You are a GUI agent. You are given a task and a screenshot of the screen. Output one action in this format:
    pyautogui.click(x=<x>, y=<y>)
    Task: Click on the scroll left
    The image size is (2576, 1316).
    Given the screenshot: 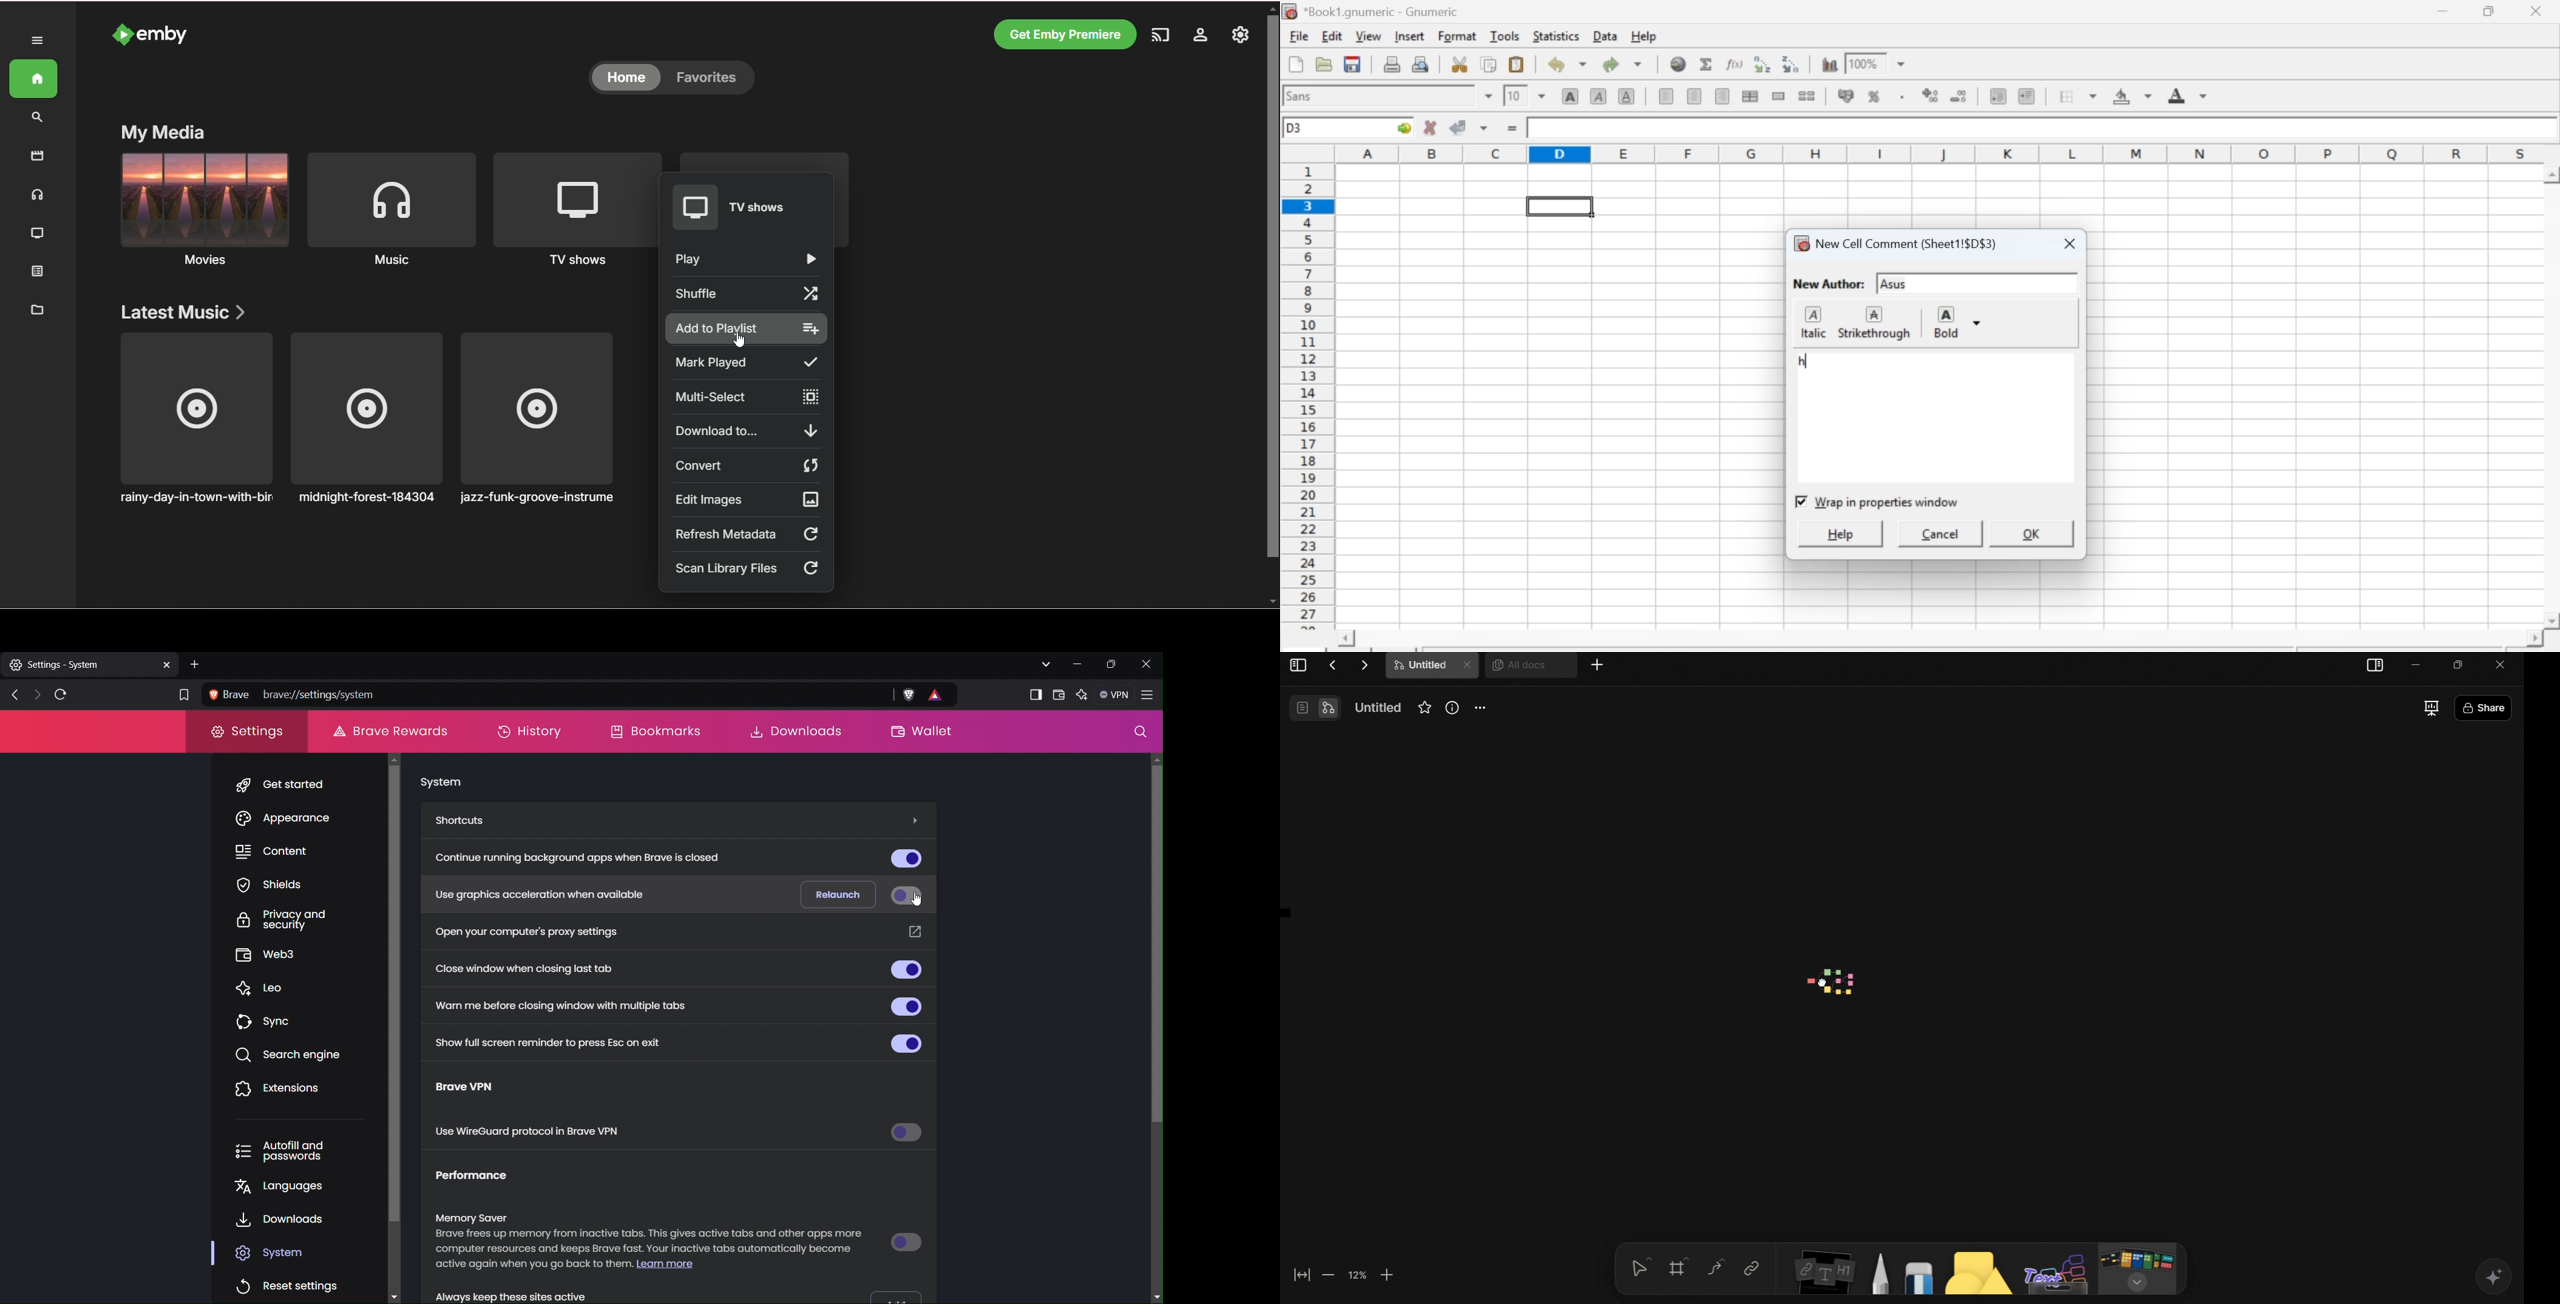 What is the action you would take?
    pyautogui.click(x=1344, y=638)
    